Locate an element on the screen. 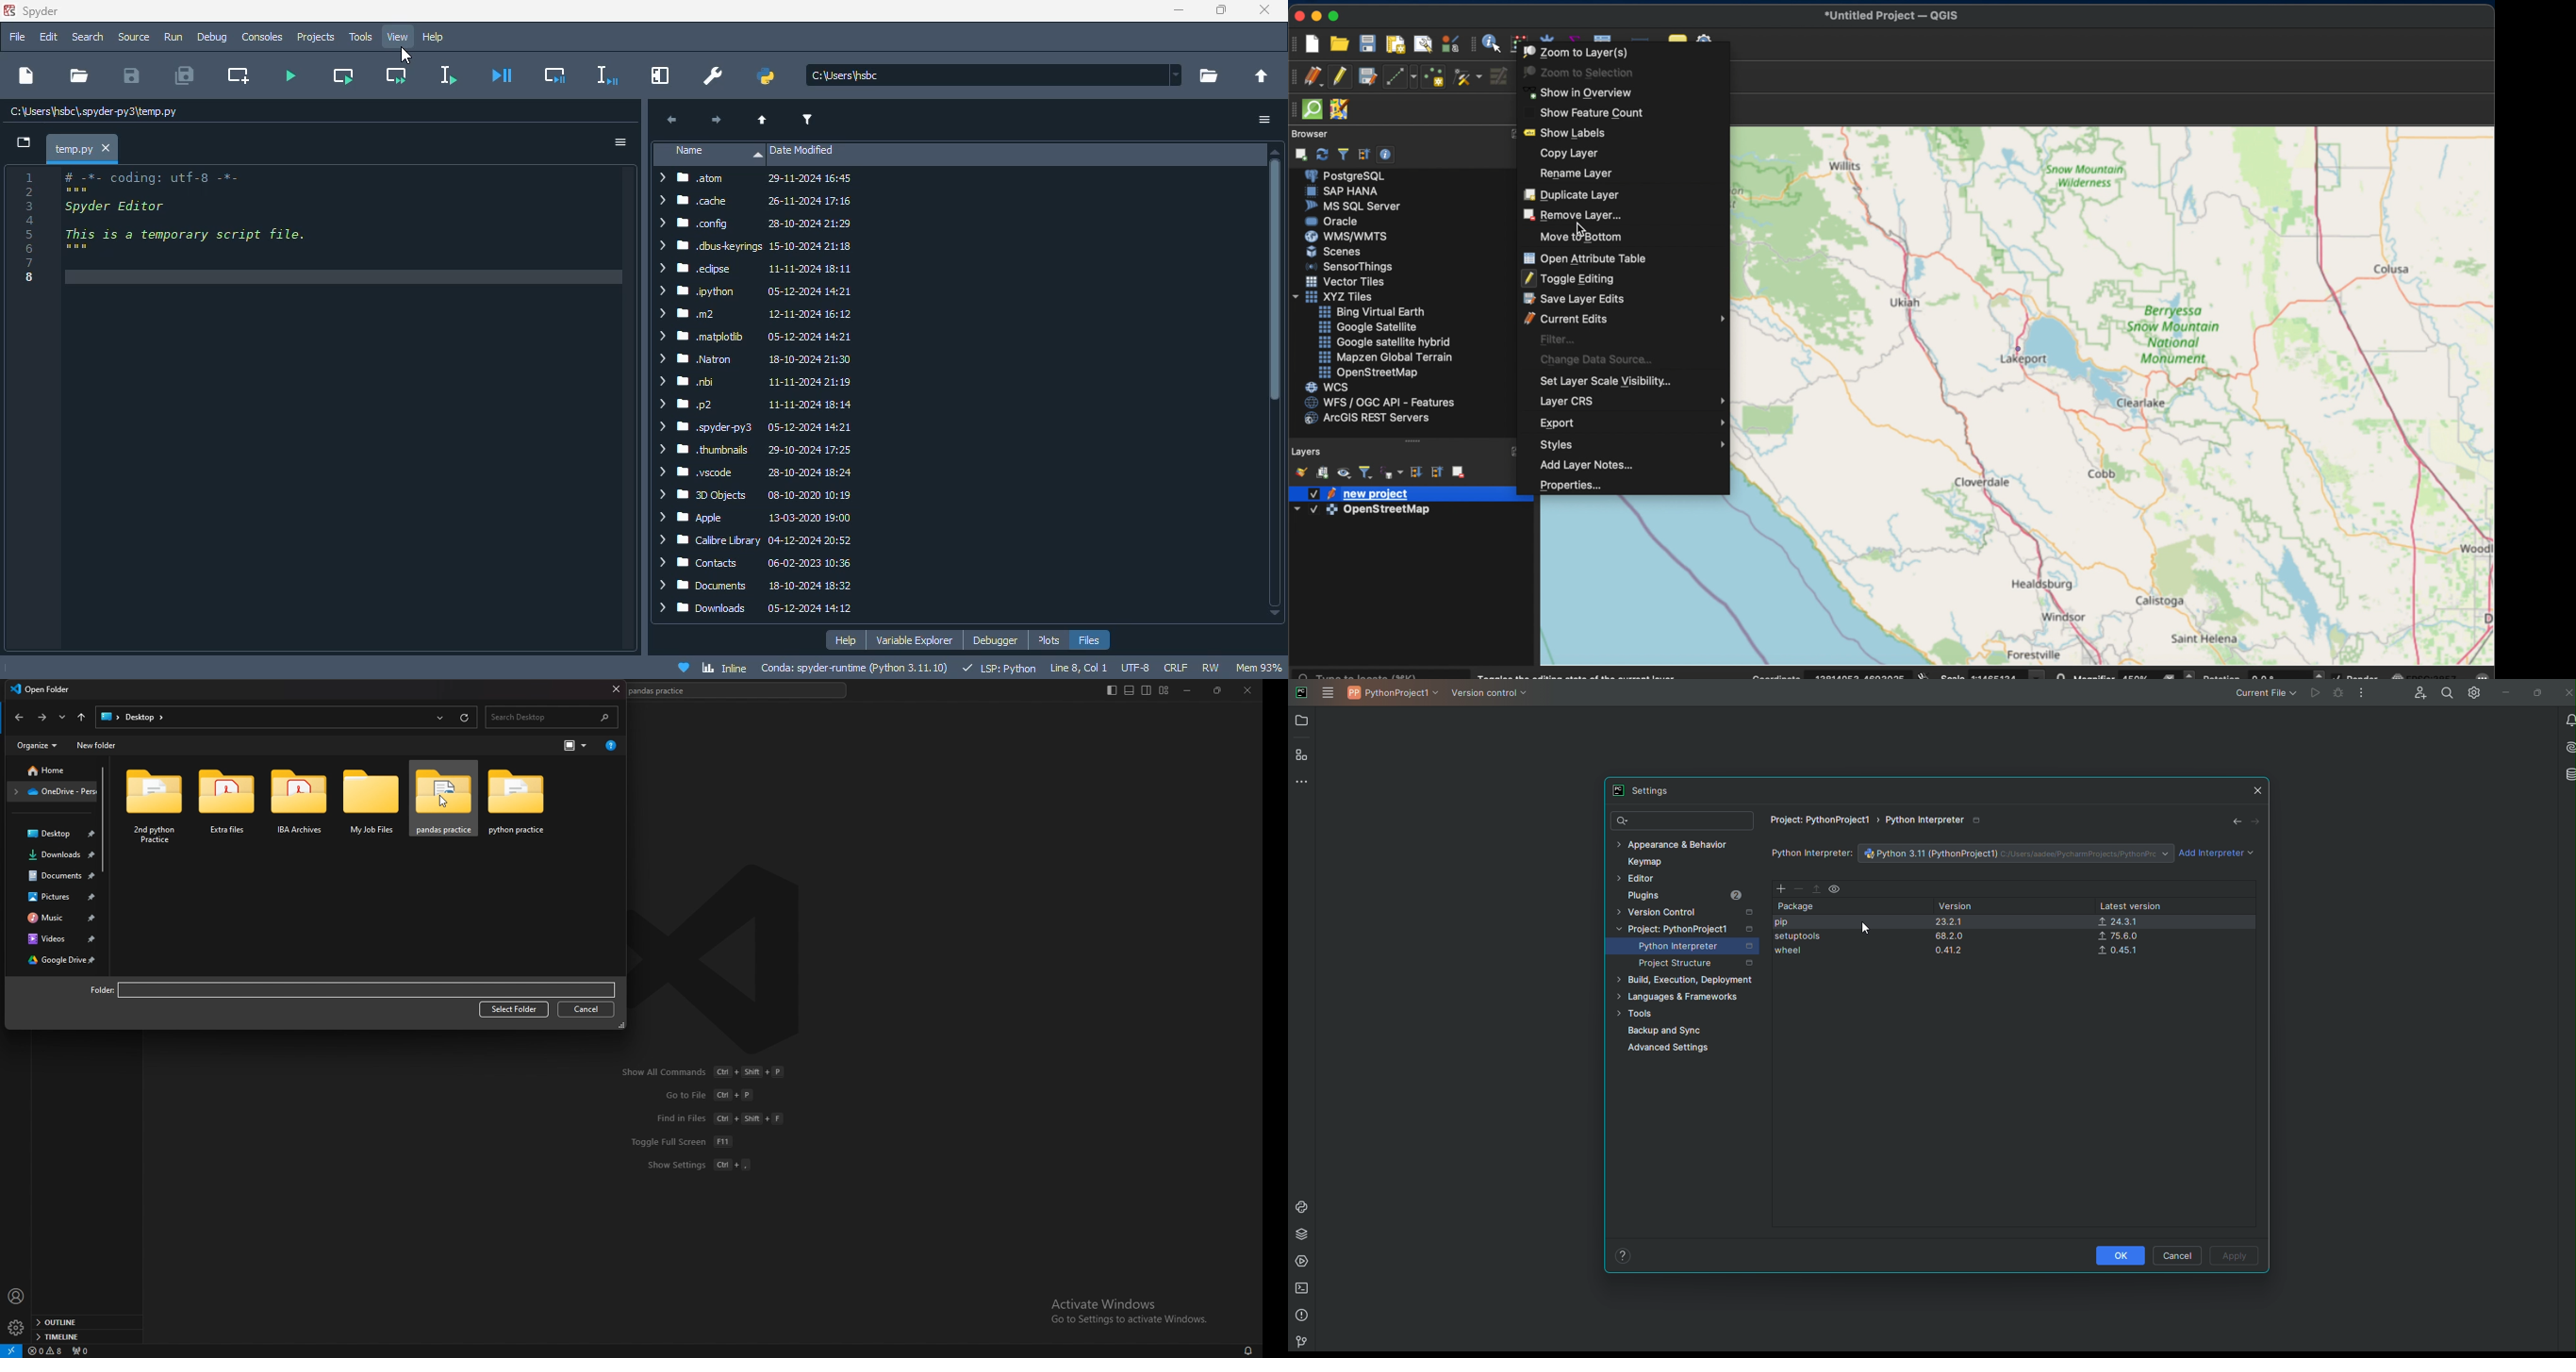 This screenshot has width=2576, height=1372. wcs is located at coordinates (1326, 387).